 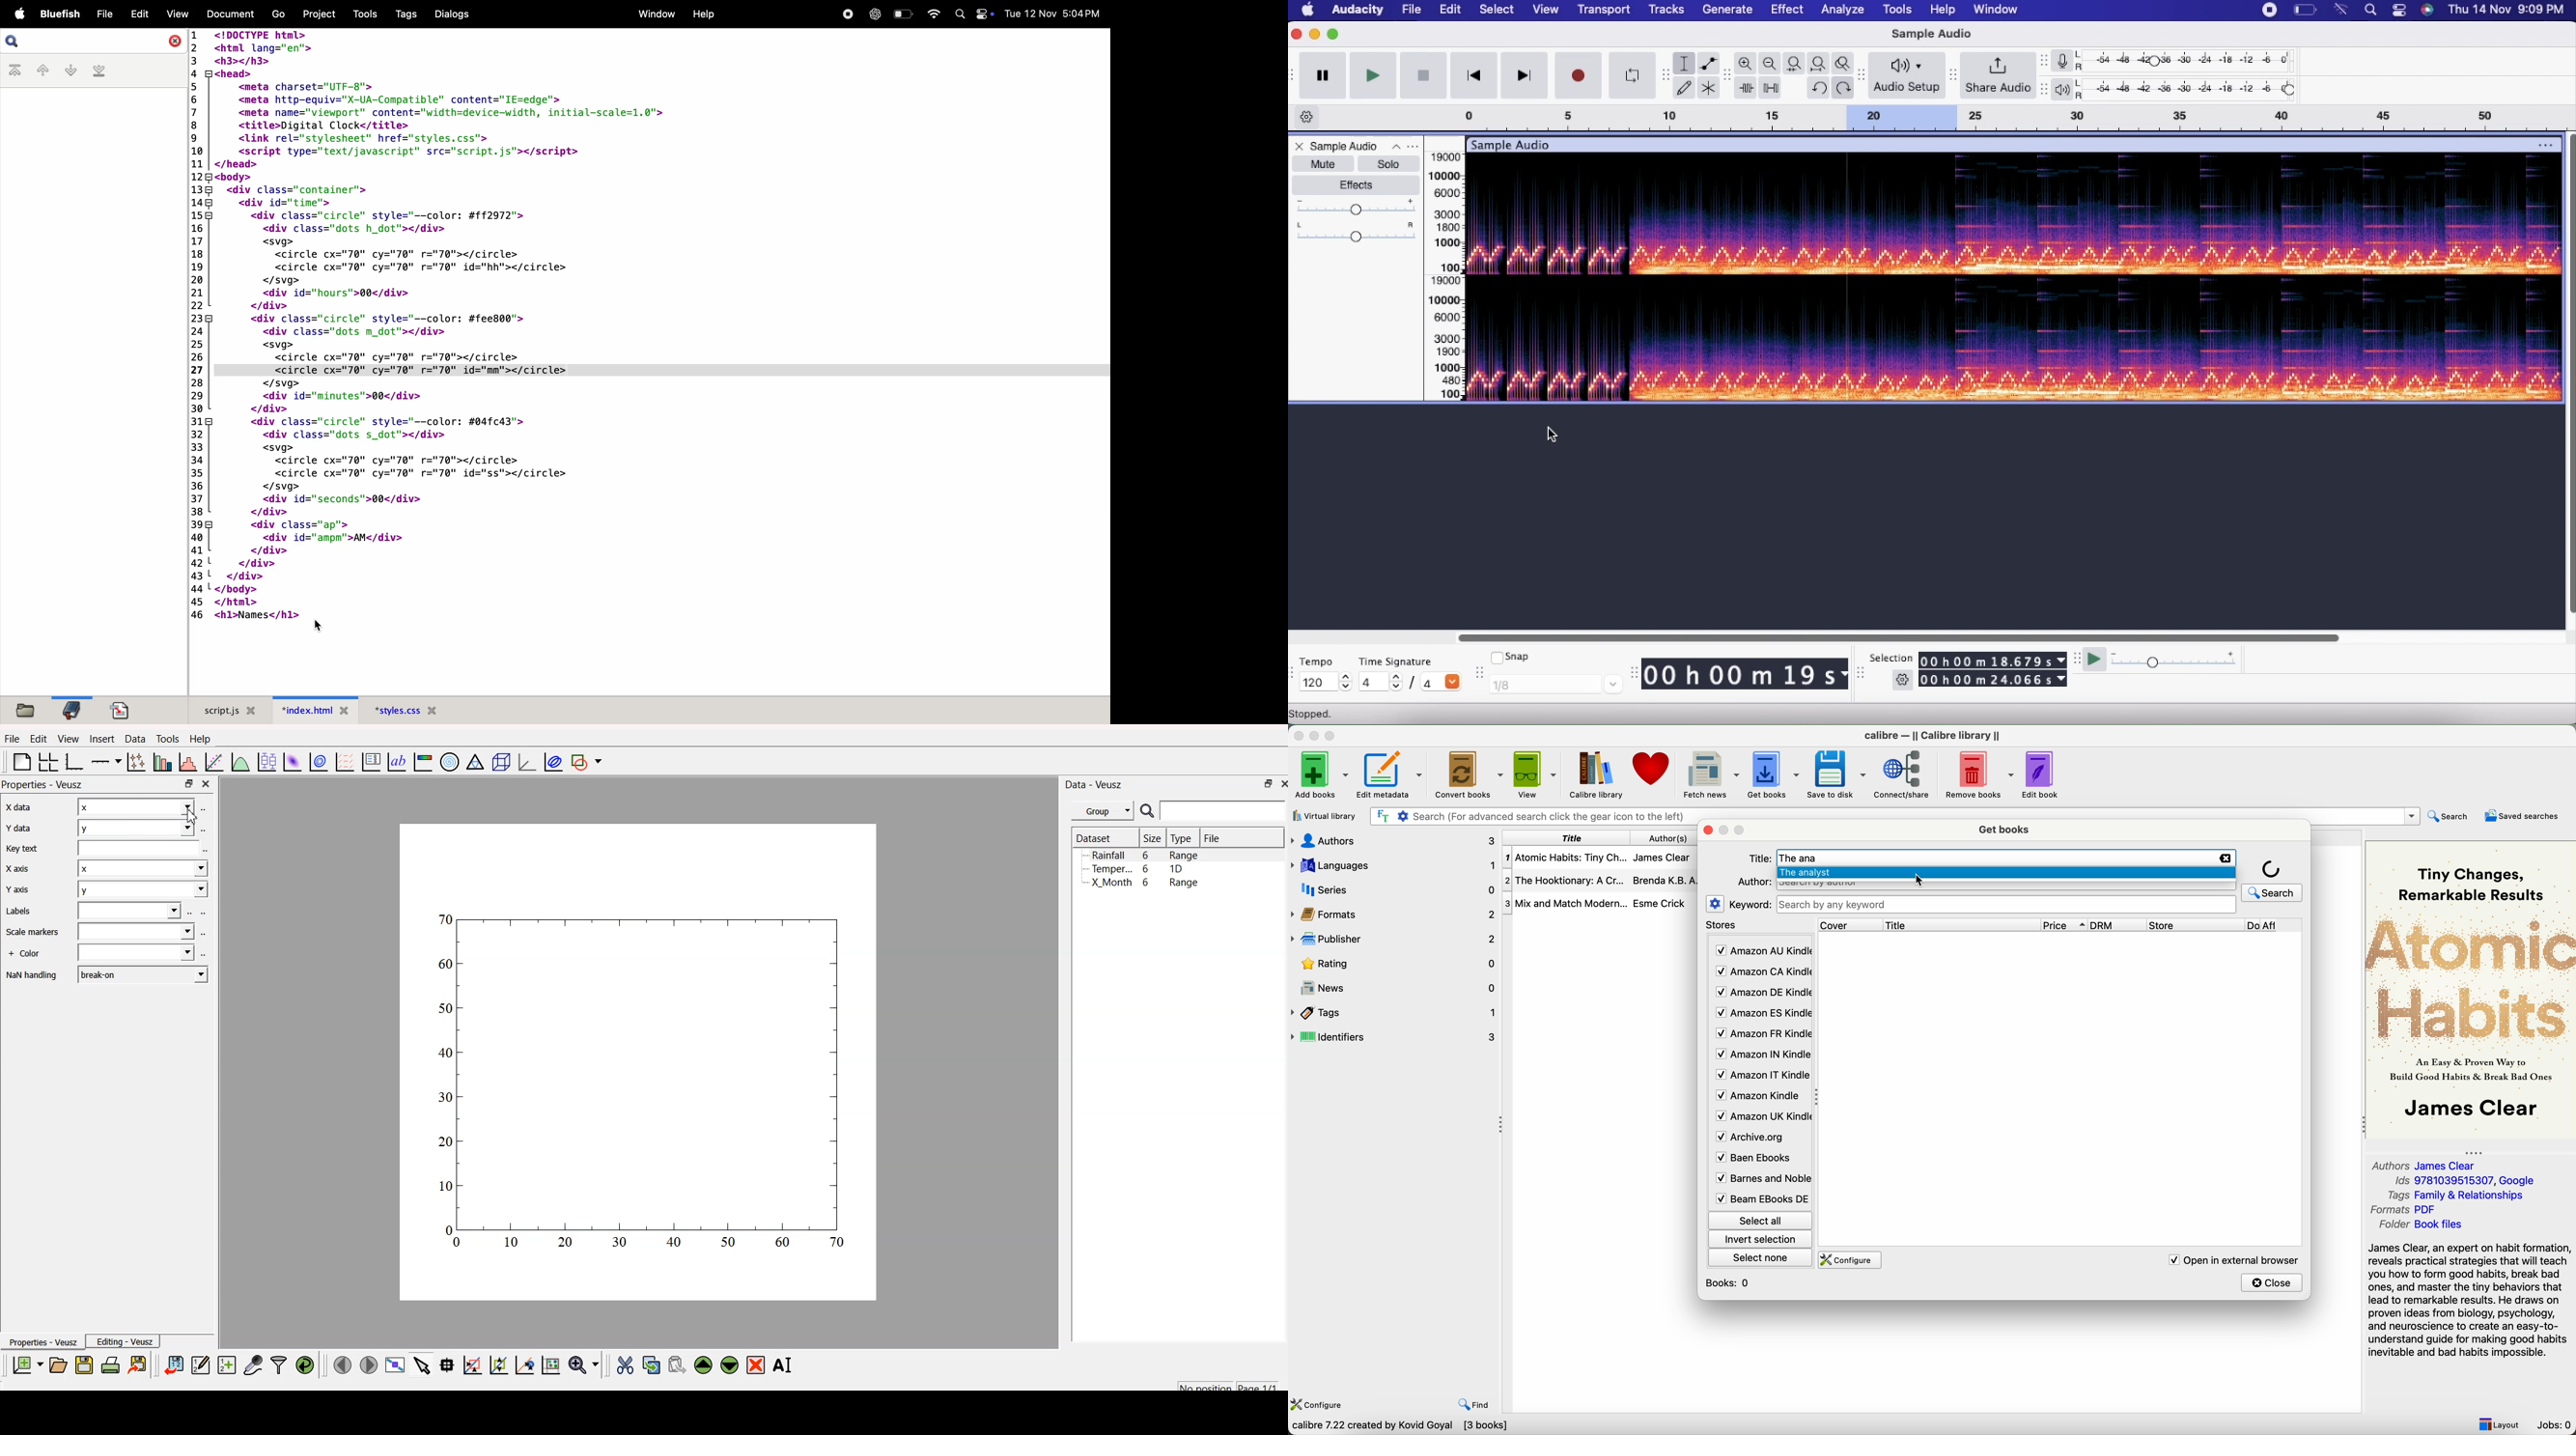 I want to click on tue 12 nov 5.04 Pm, so click(x=1054, y=14).